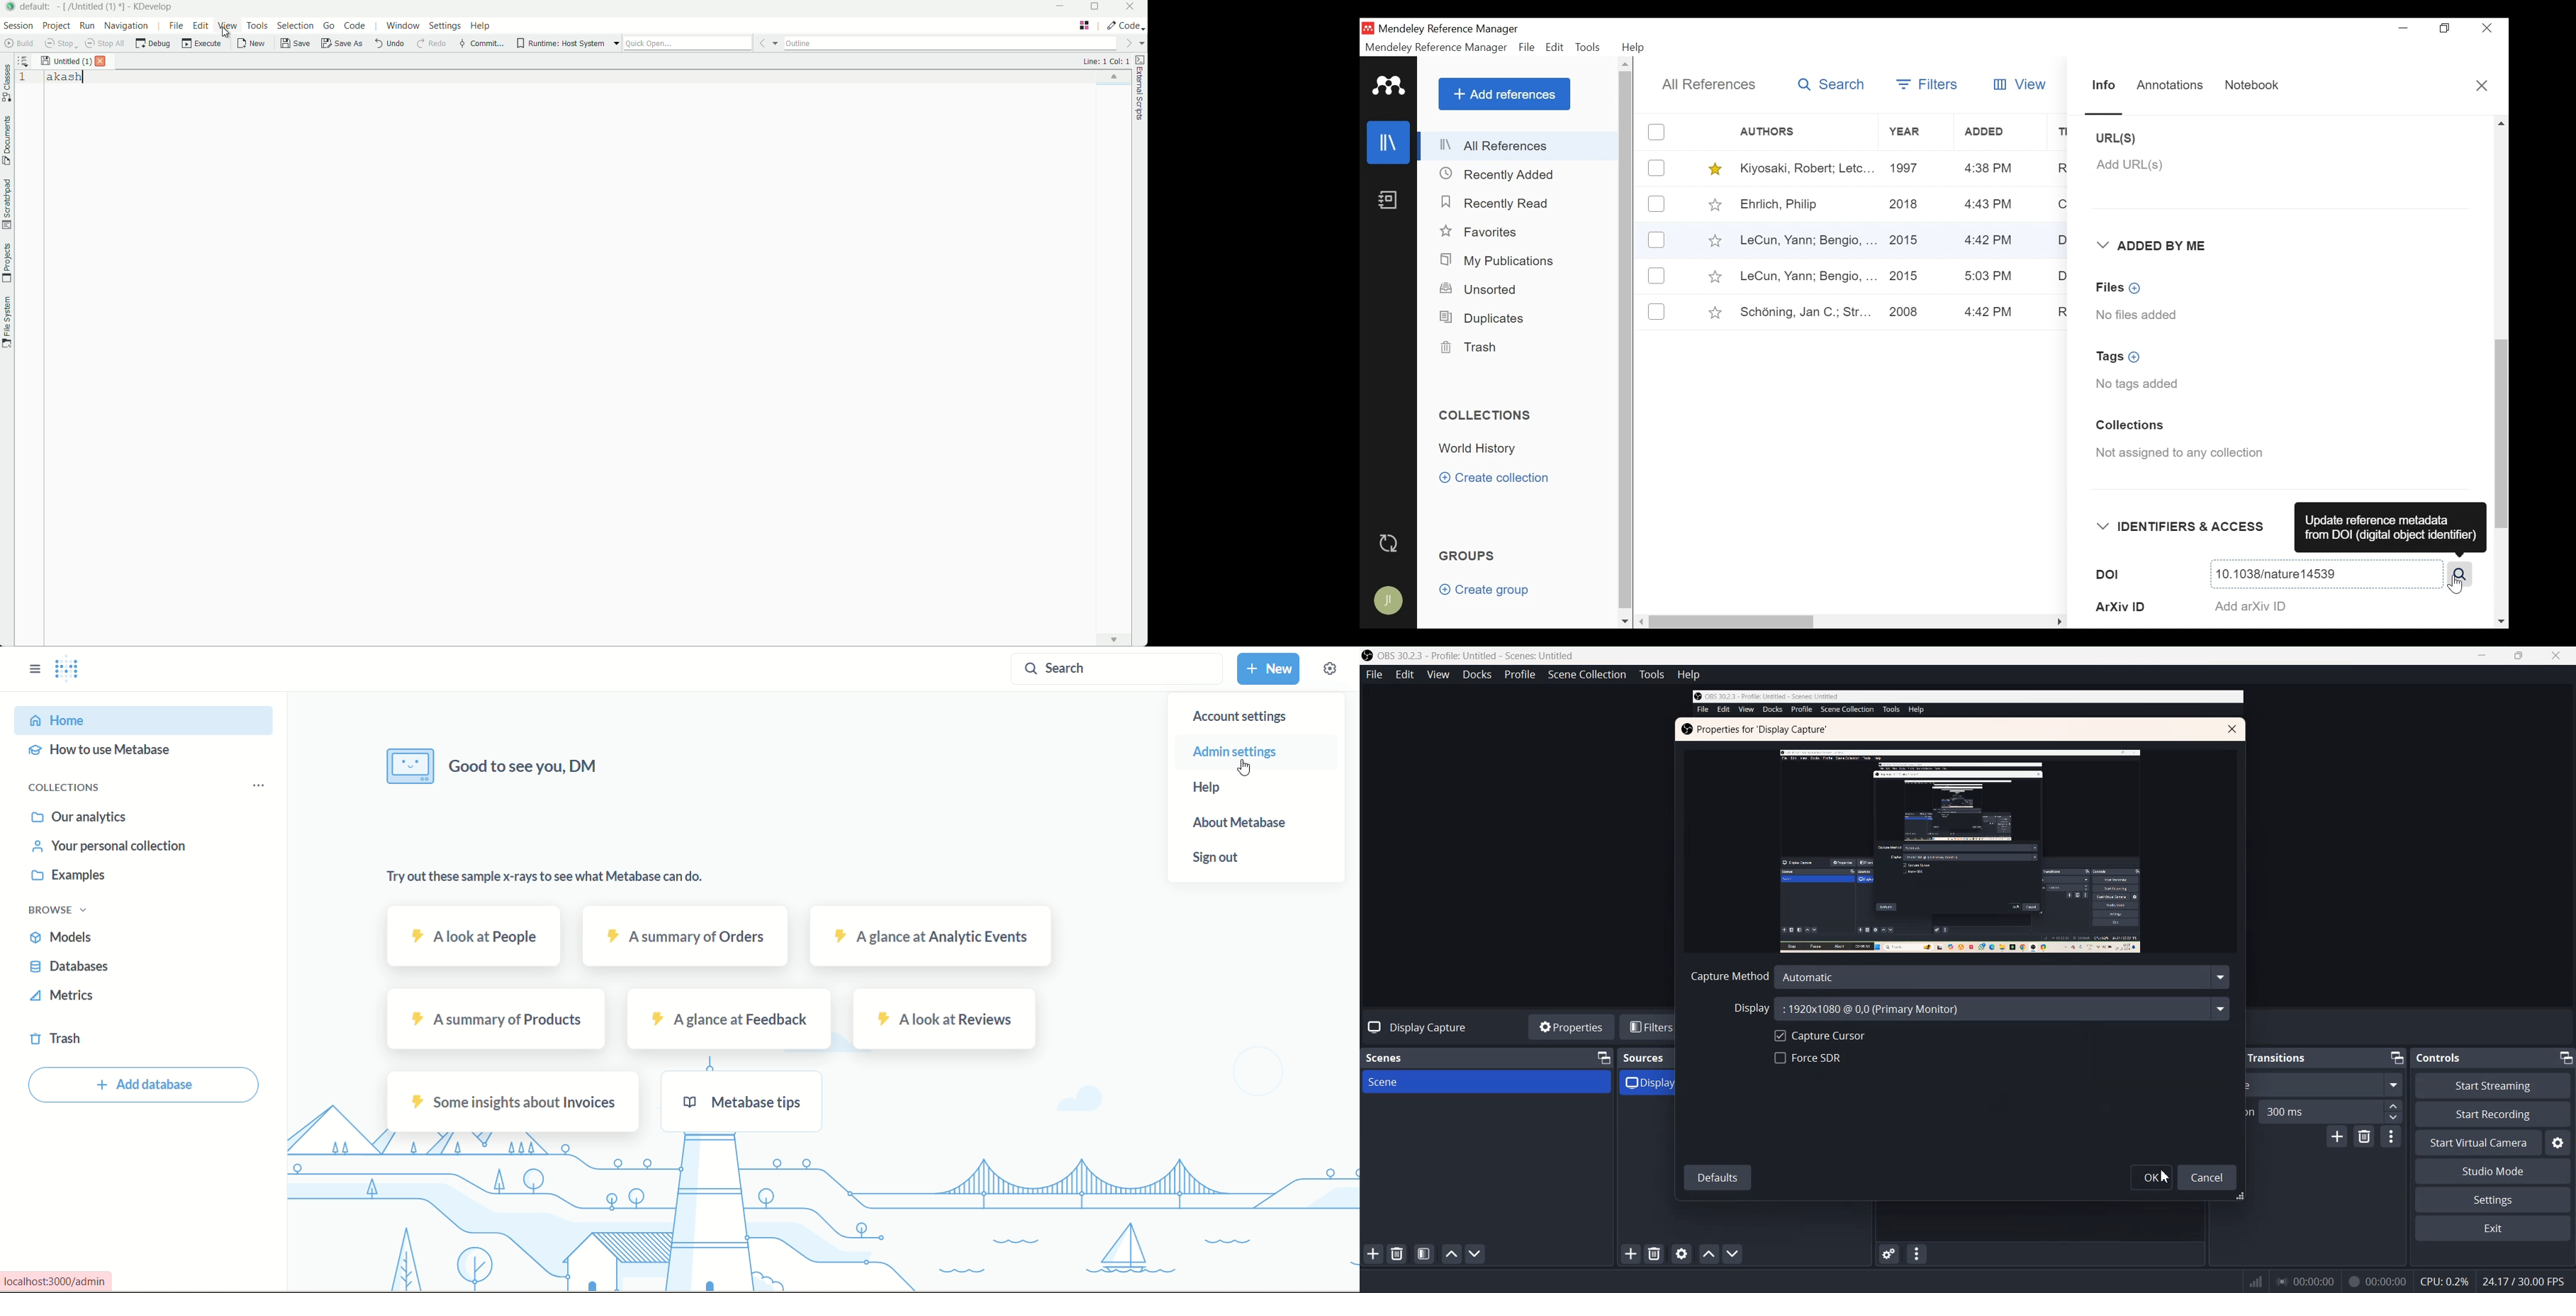 This screenshot has height=1316, width=2576. What do you see at coordinates (1959, 851) in the screenshot?
I see `Preview` at bounding box center [1959, 851].